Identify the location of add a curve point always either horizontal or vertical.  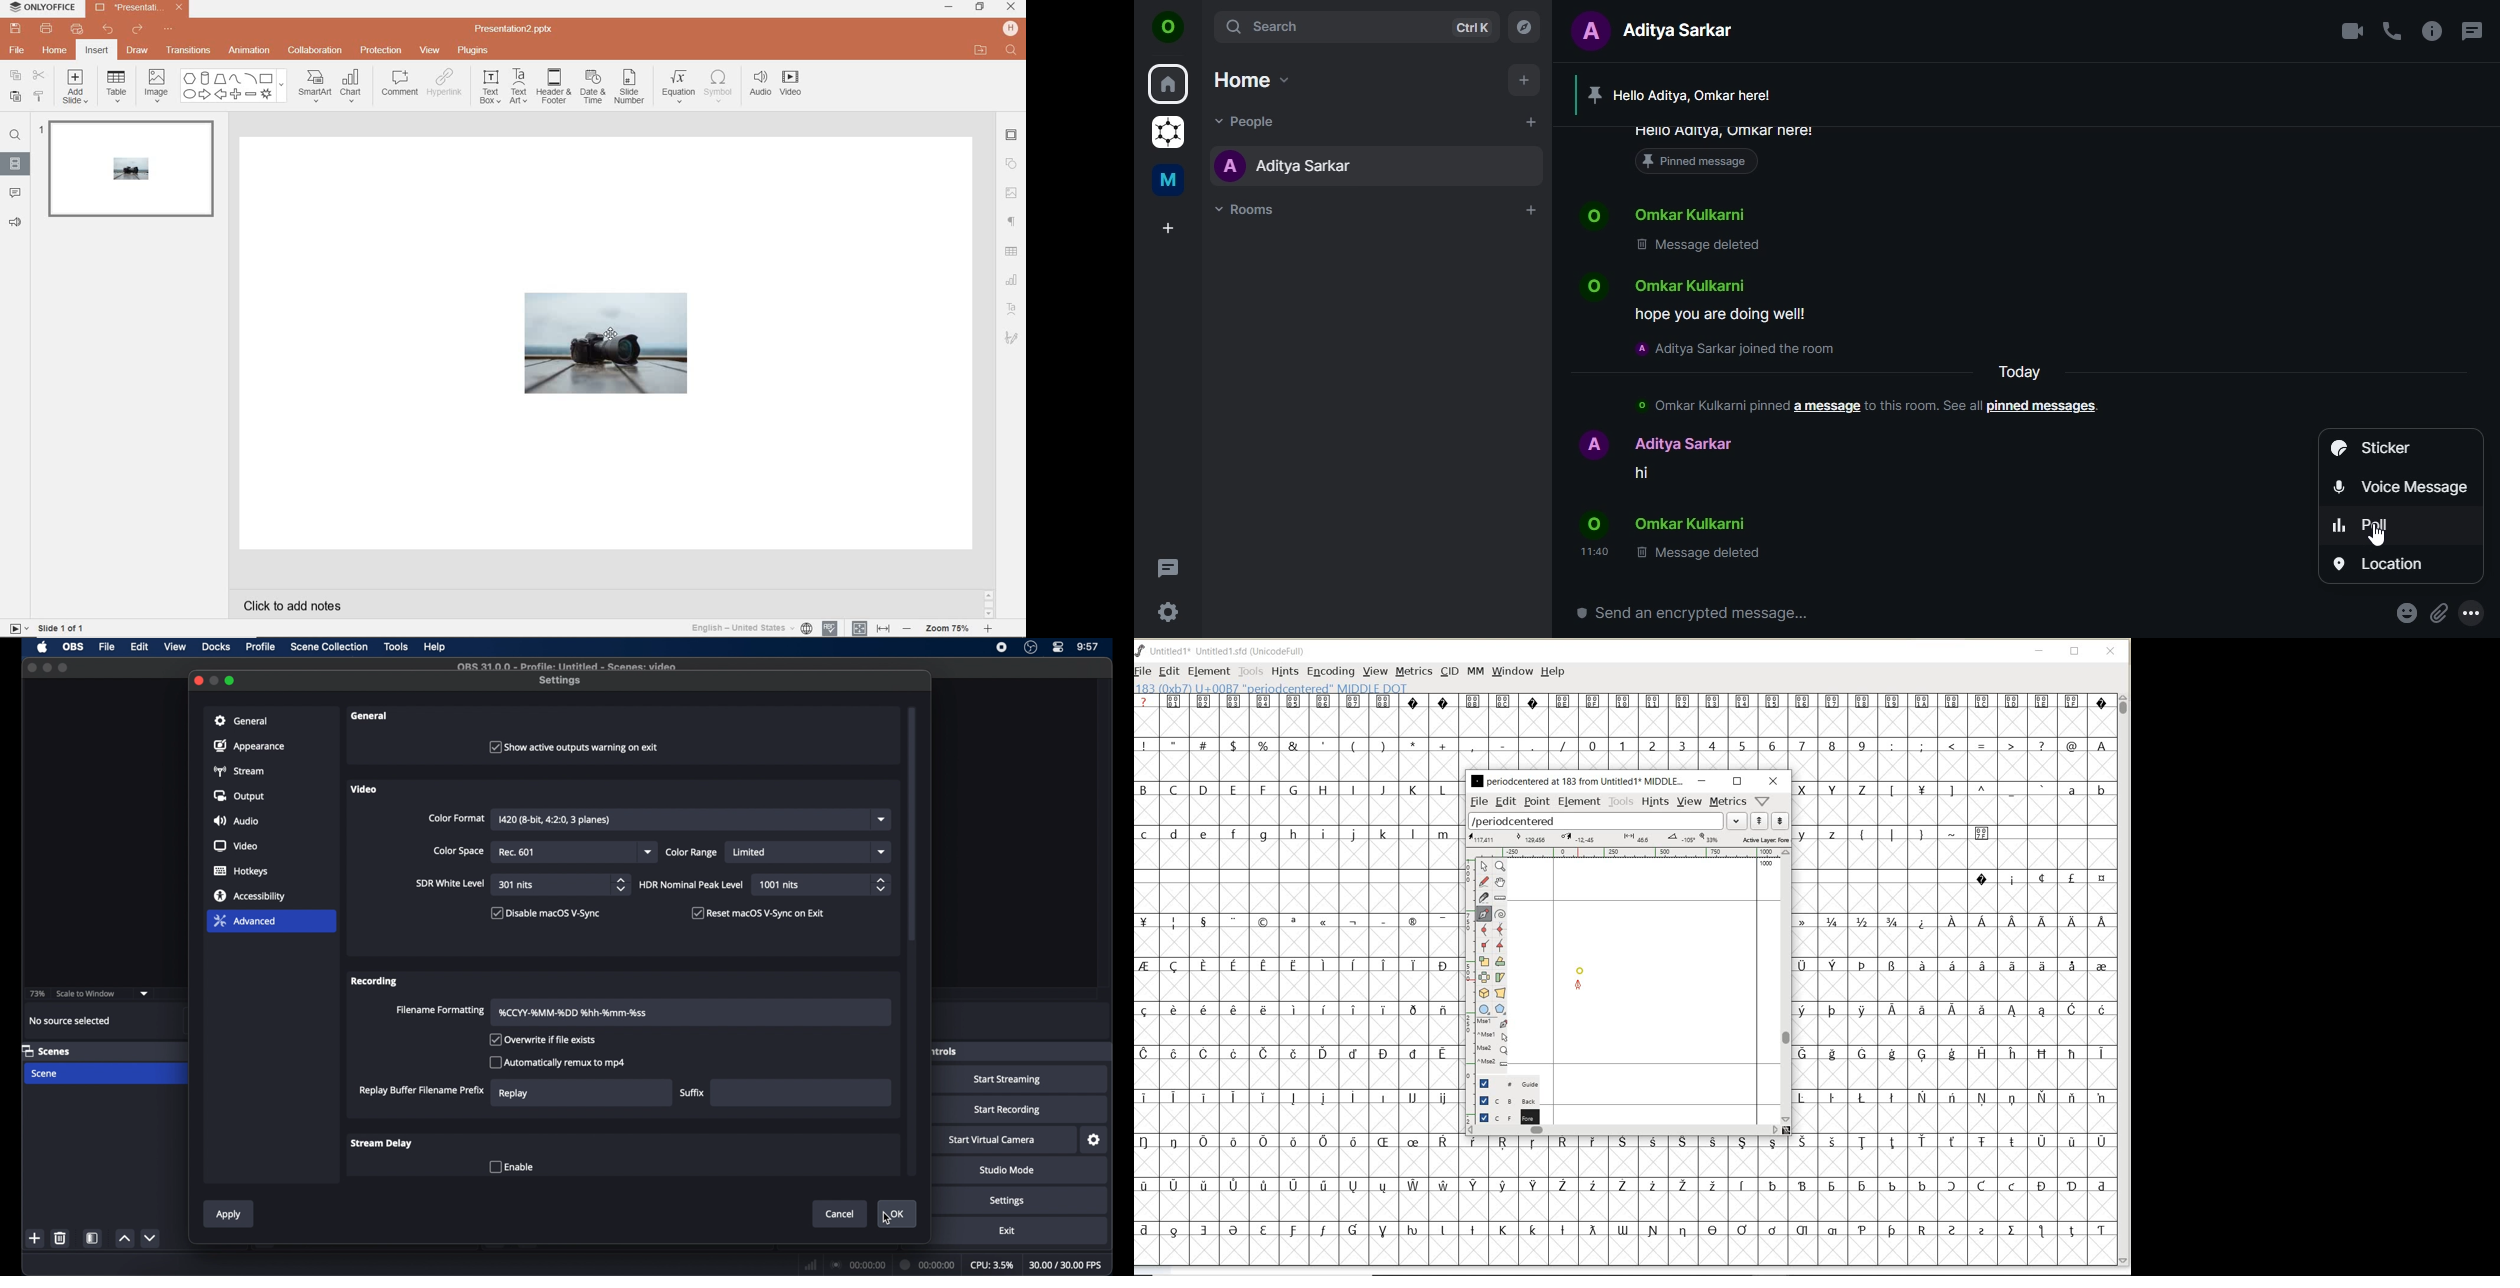
(1500, 928).